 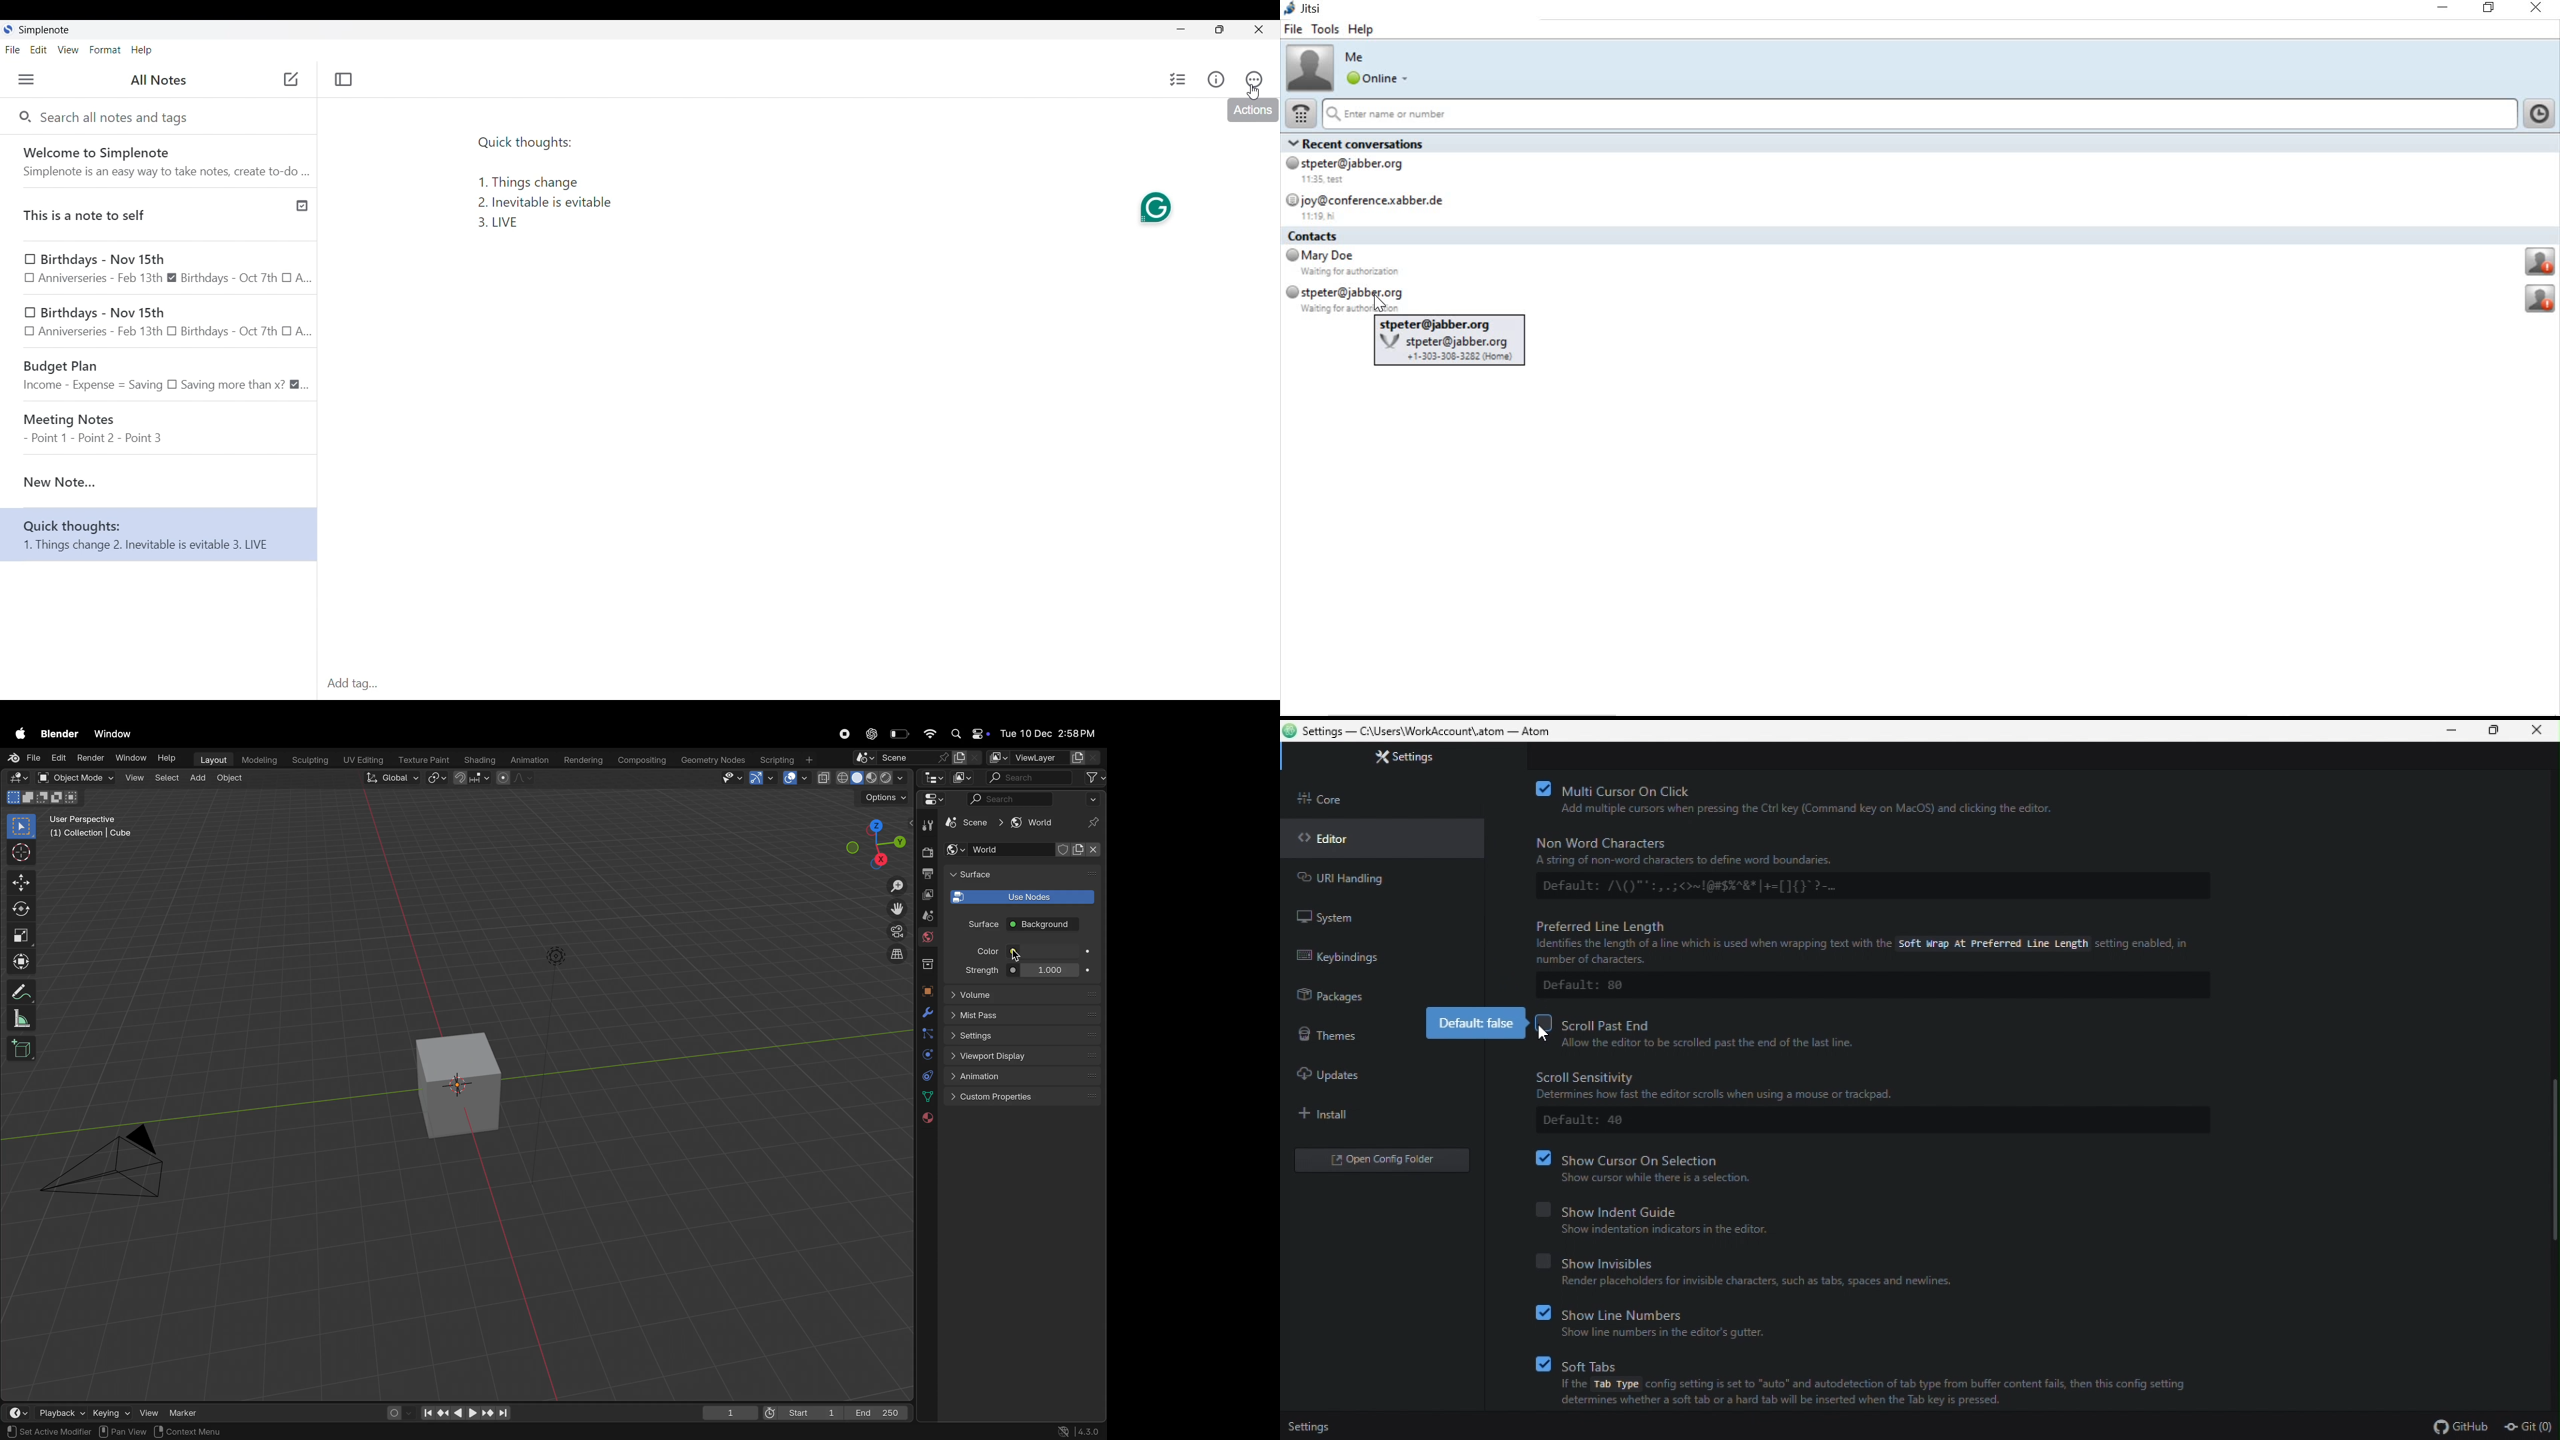 I want to click on Meeting Notes, so click(x=160, y=423).